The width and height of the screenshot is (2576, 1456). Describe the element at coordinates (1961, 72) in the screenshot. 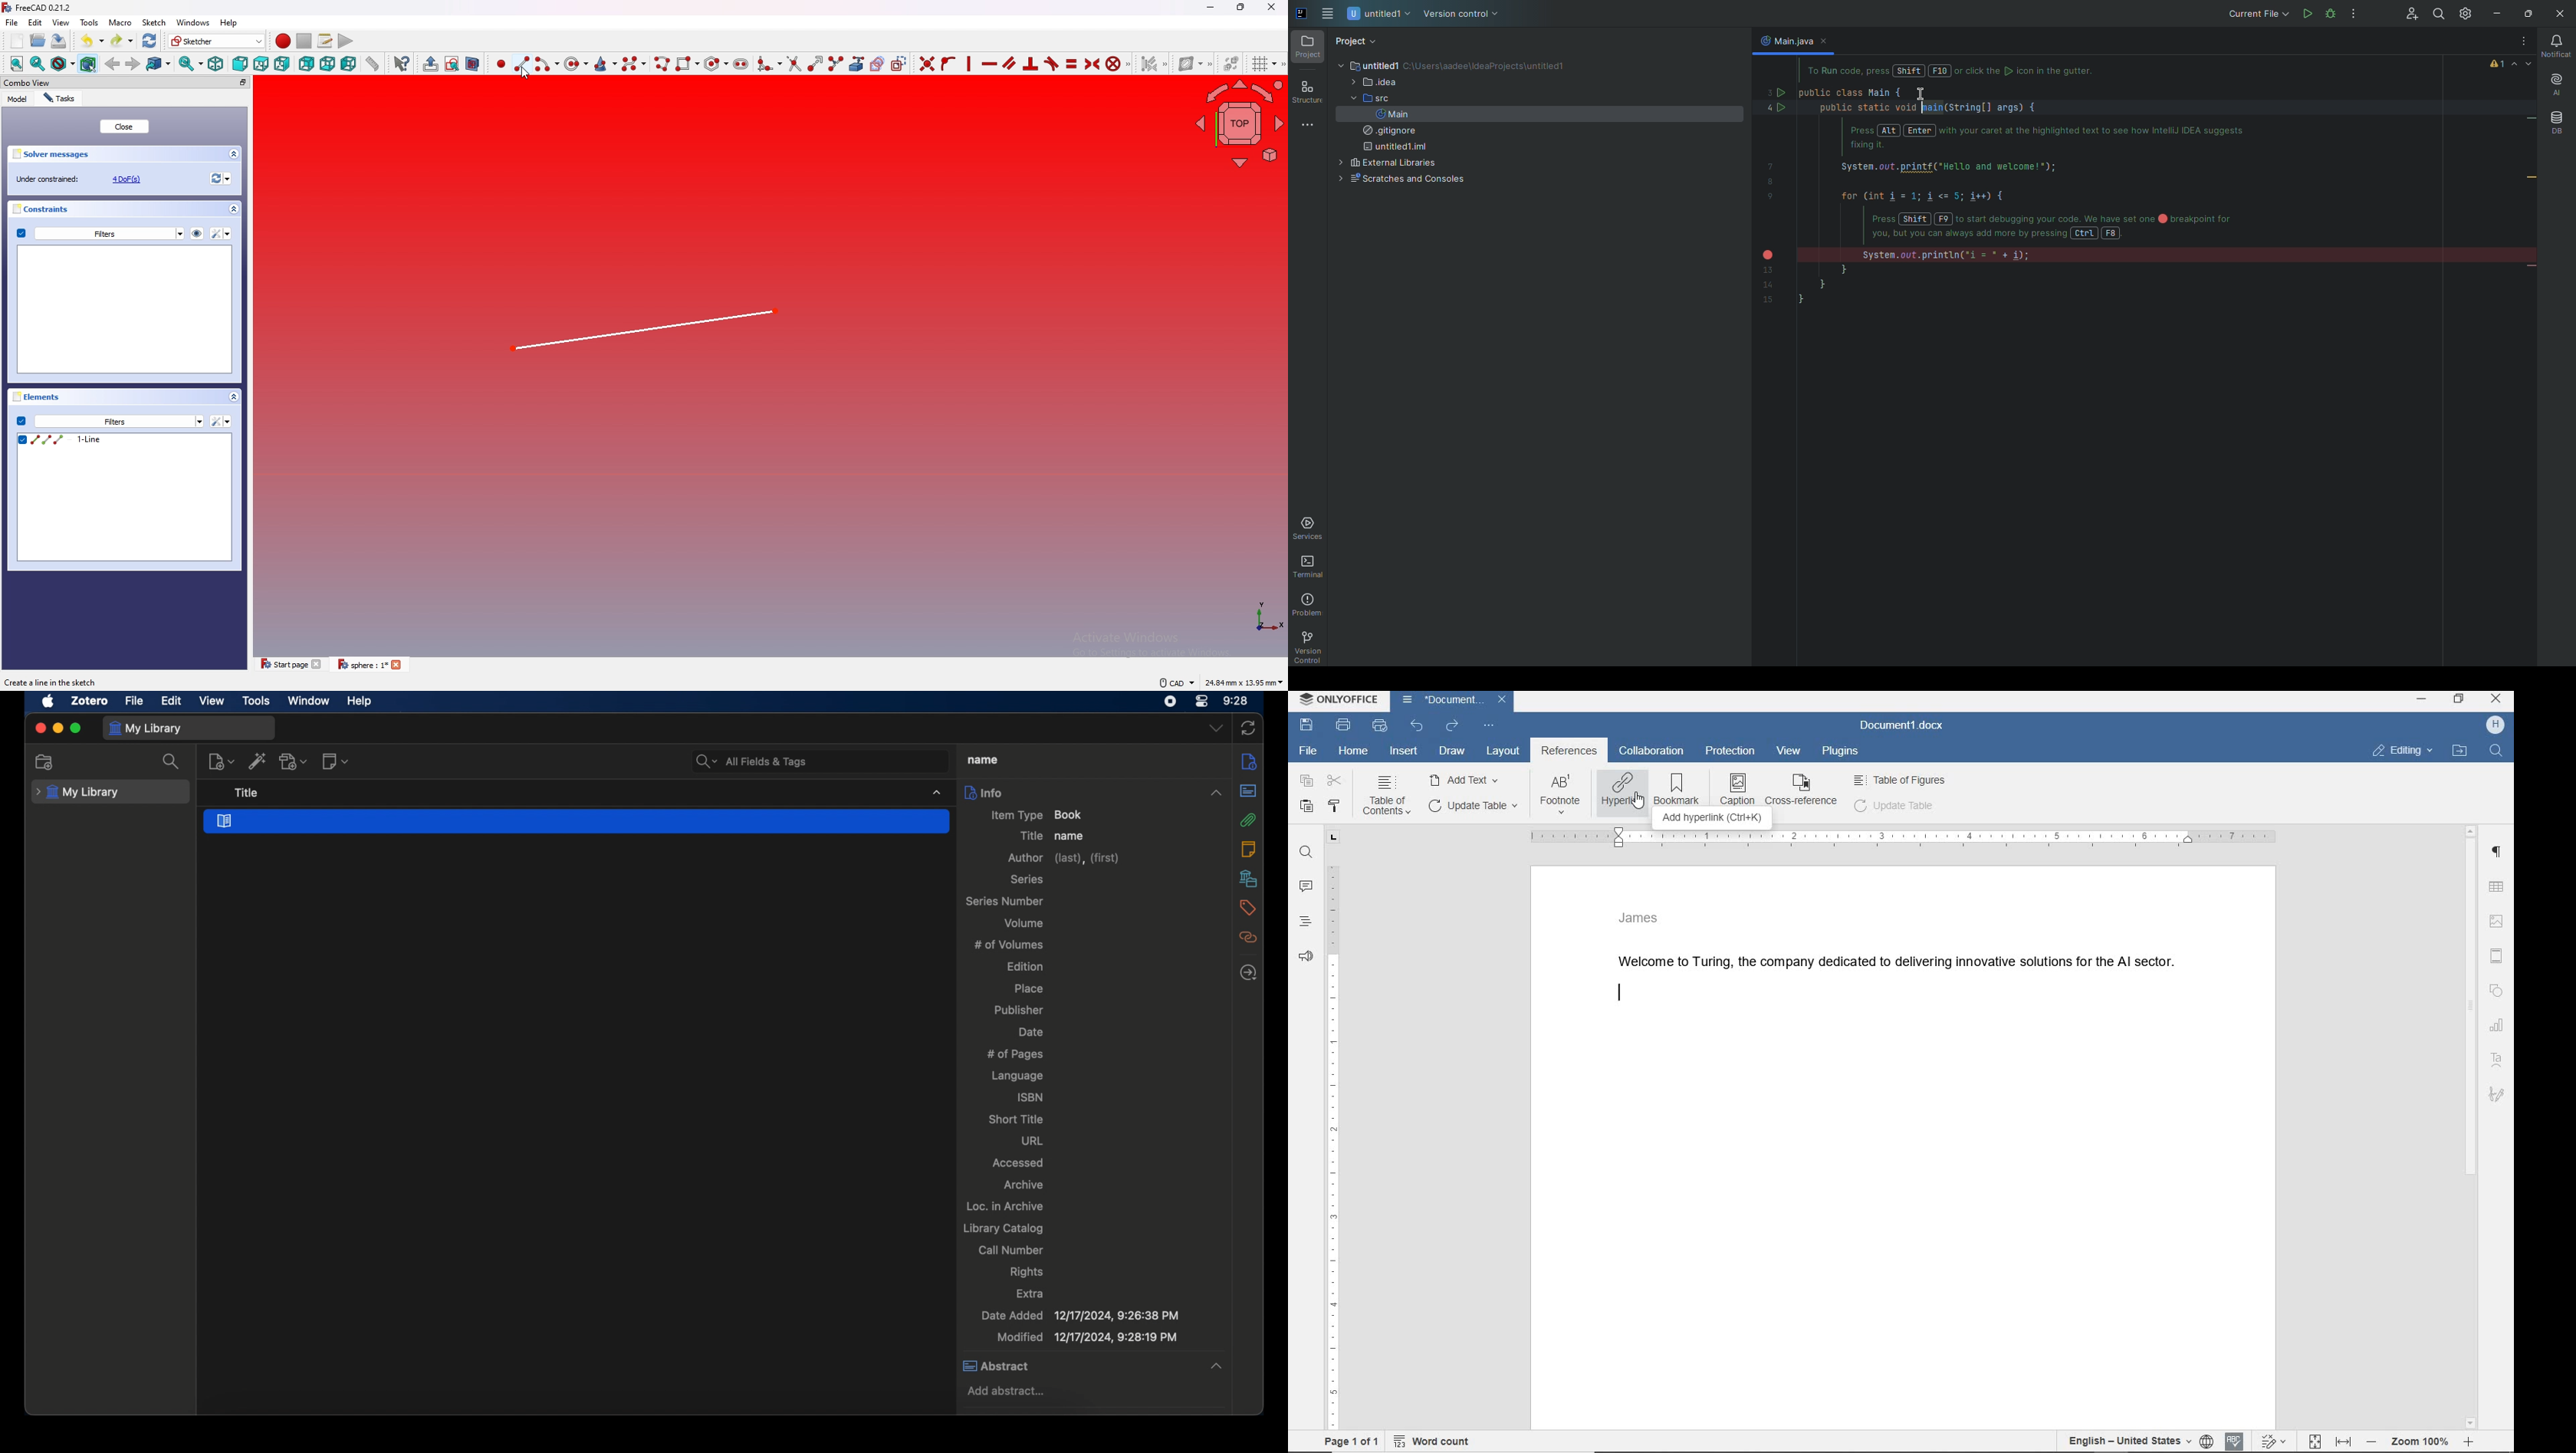

I see `code instruction` at that location.